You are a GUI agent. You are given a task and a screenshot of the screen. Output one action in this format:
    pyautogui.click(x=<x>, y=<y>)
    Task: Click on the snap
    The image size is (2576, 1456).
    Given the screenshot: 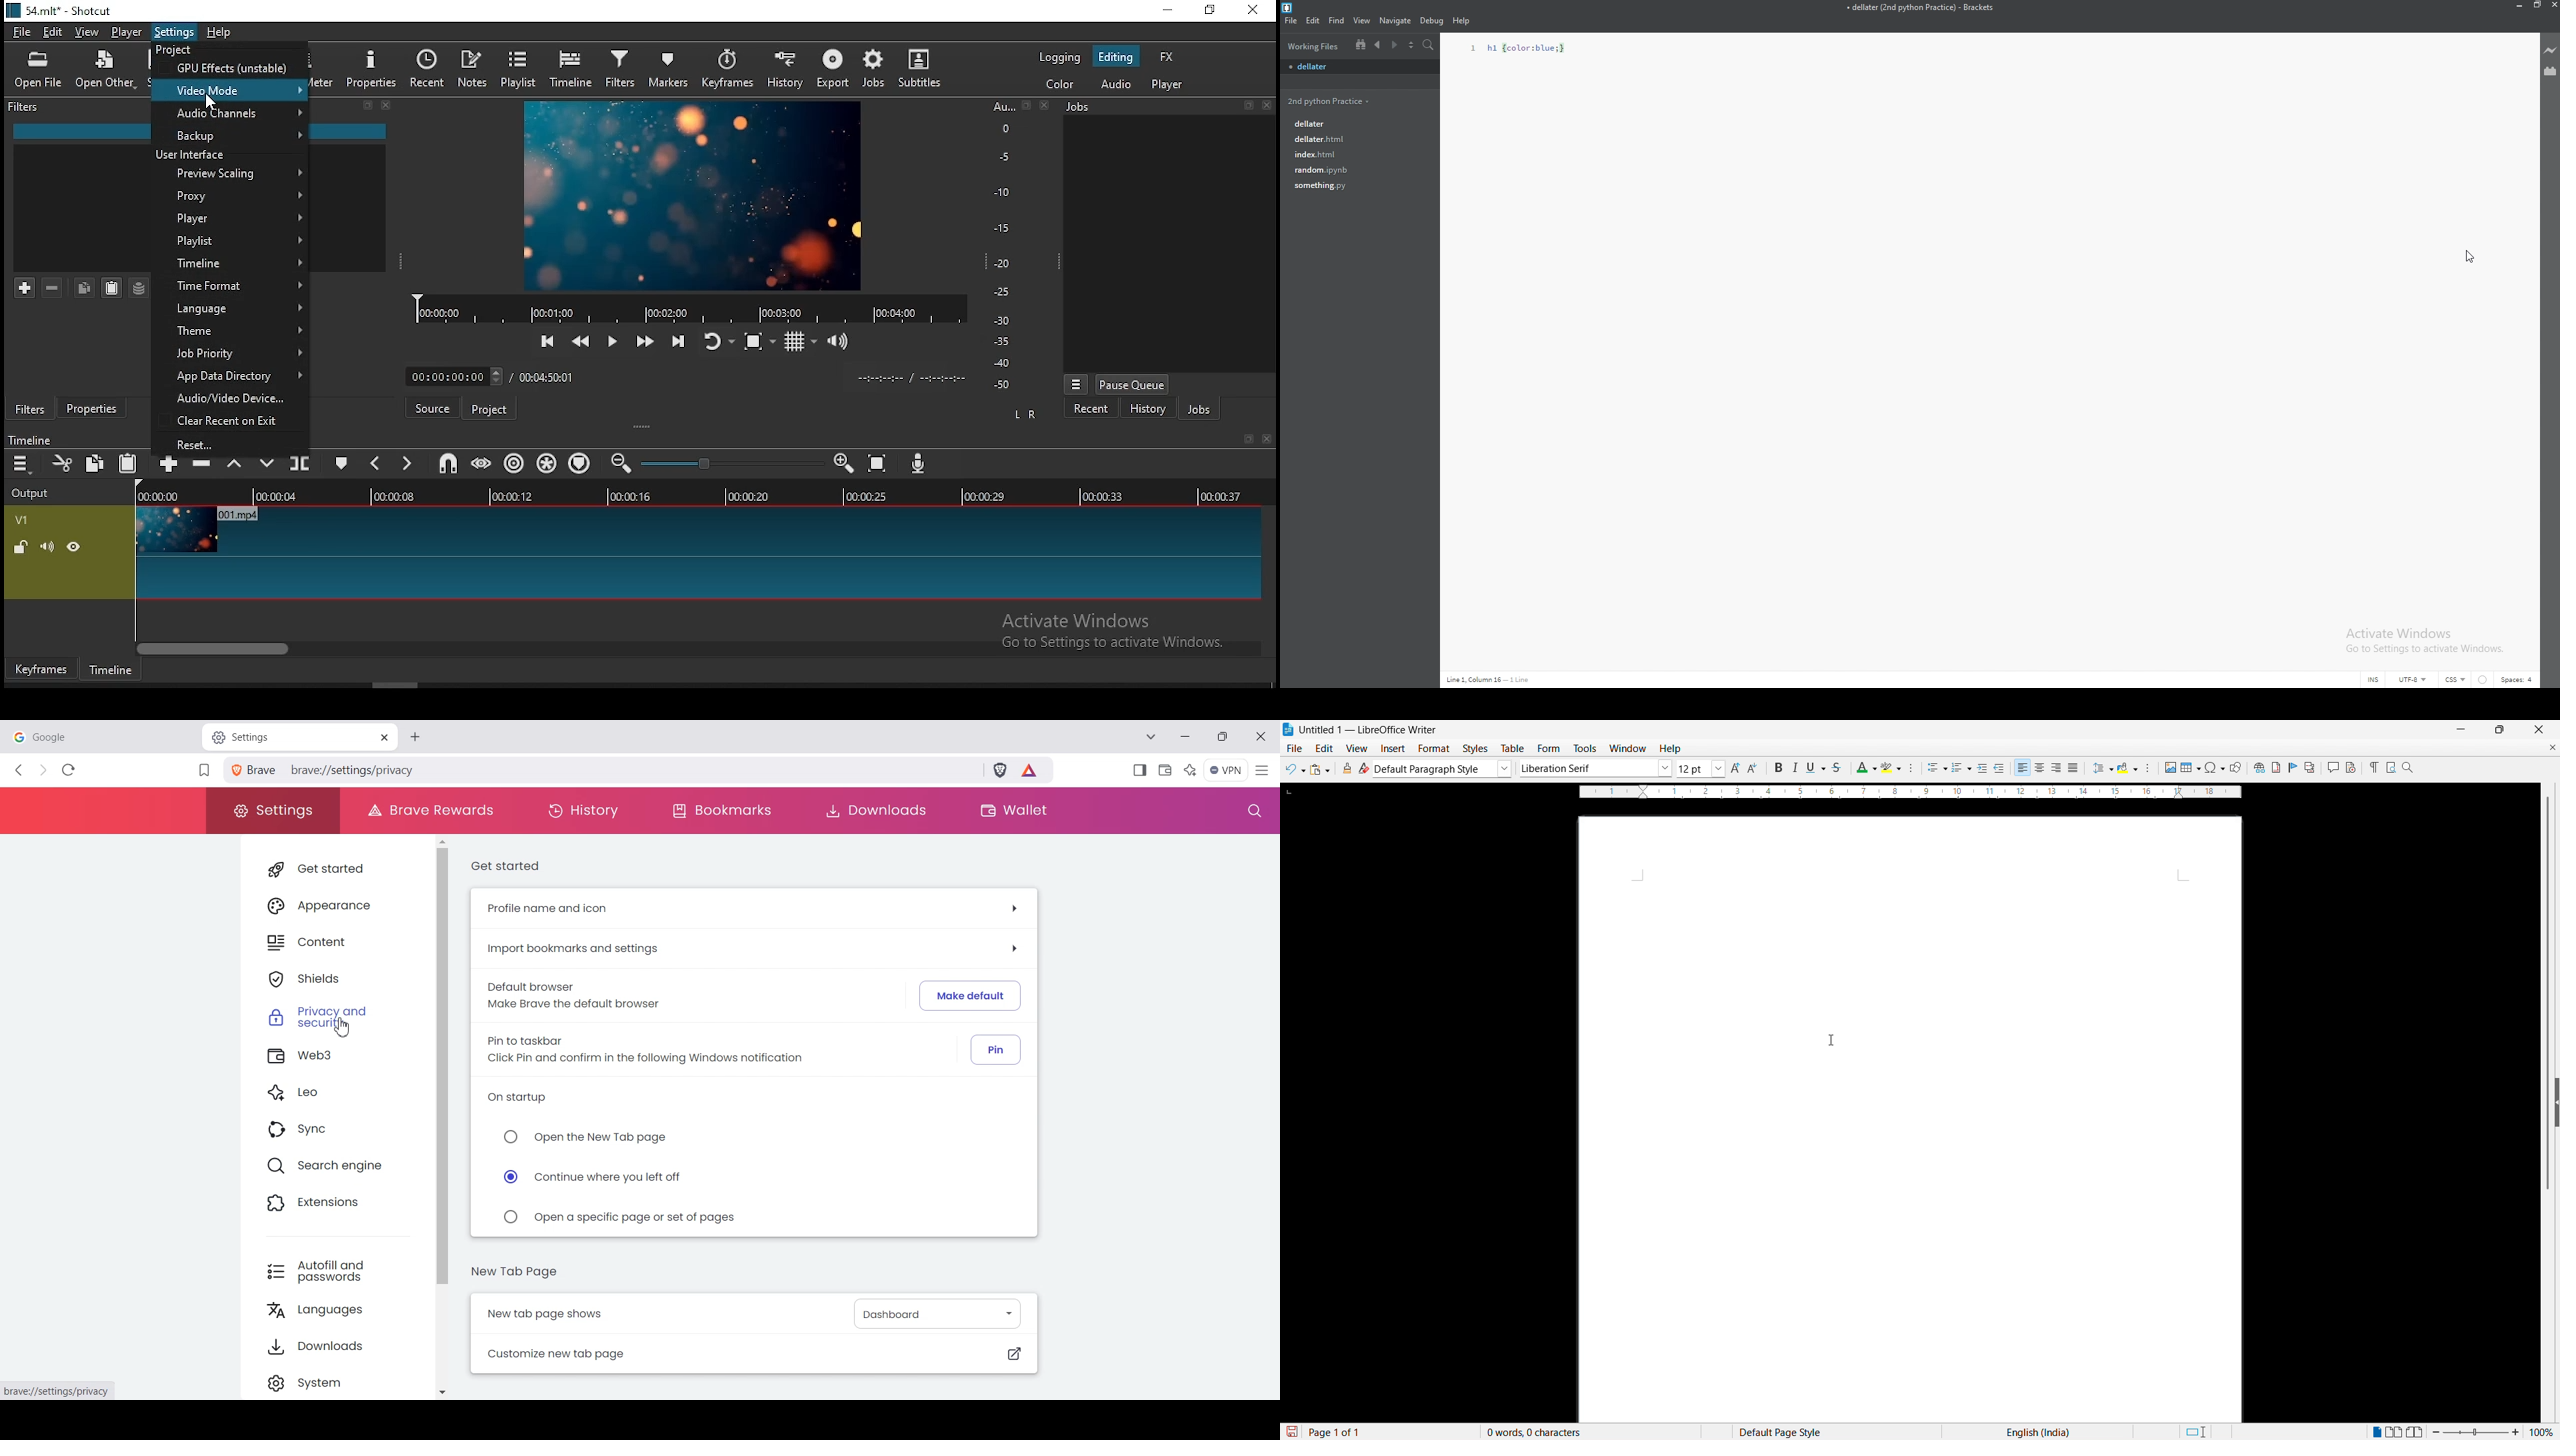 What is the action you would take?
    pyautogui.click(x=448, y=463)
    